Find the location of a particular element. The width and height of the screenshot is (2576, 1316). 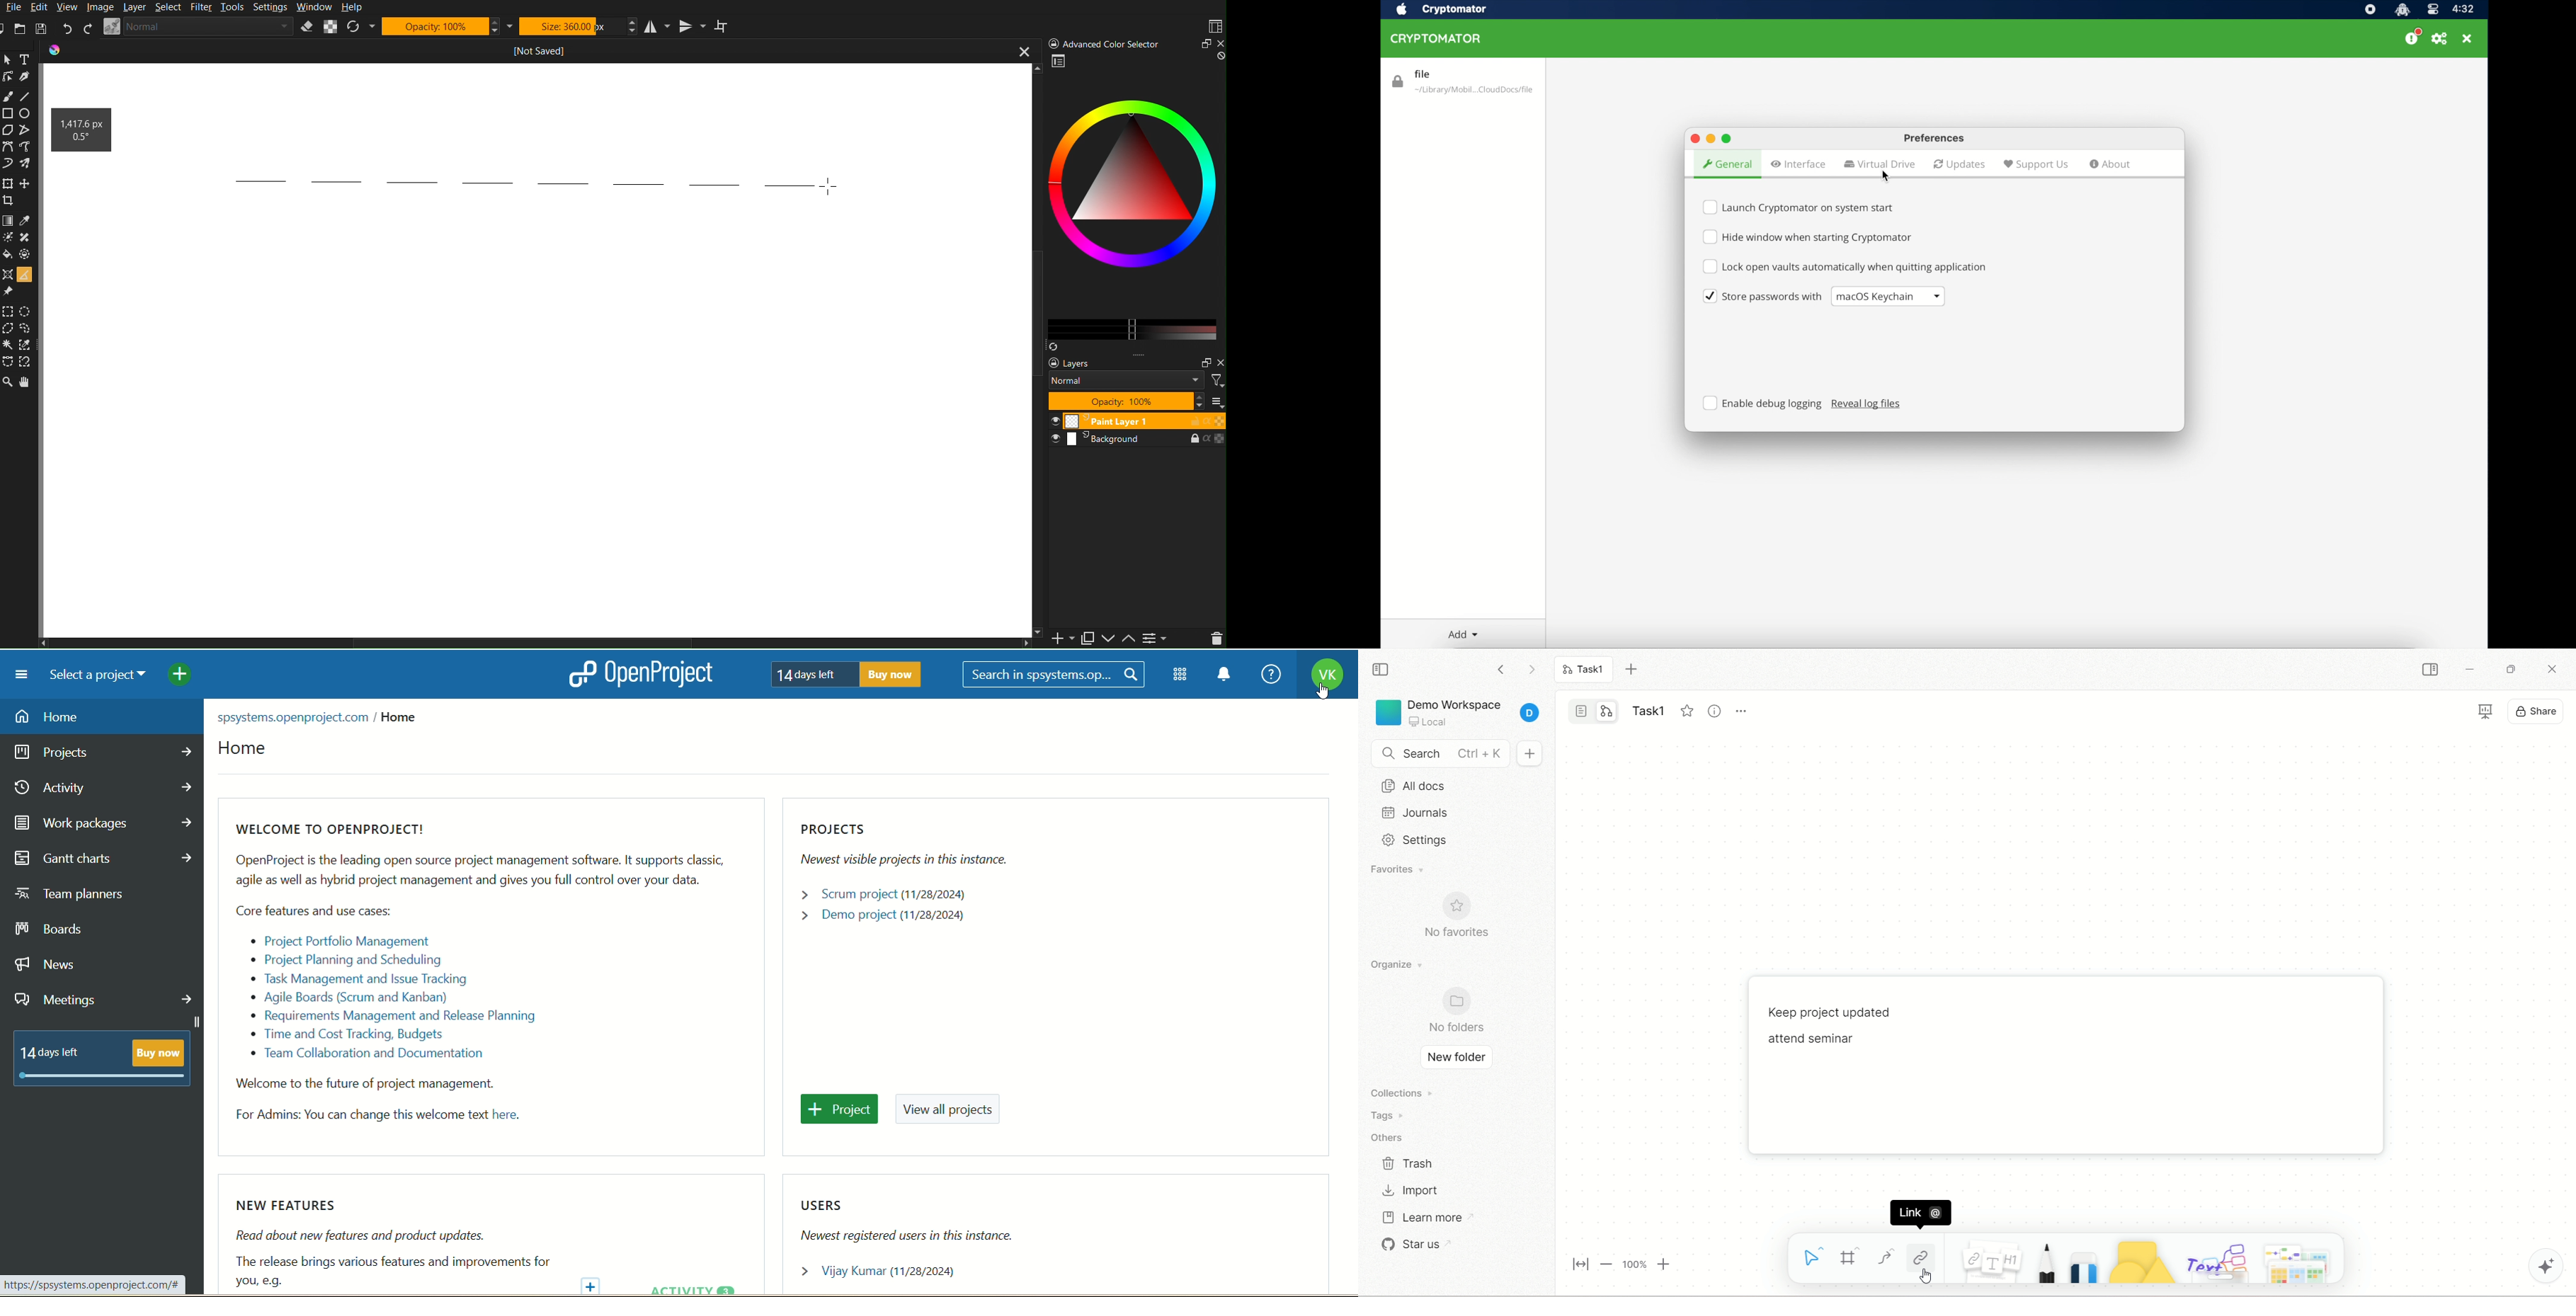

text is located at coordinates (386, 1245).